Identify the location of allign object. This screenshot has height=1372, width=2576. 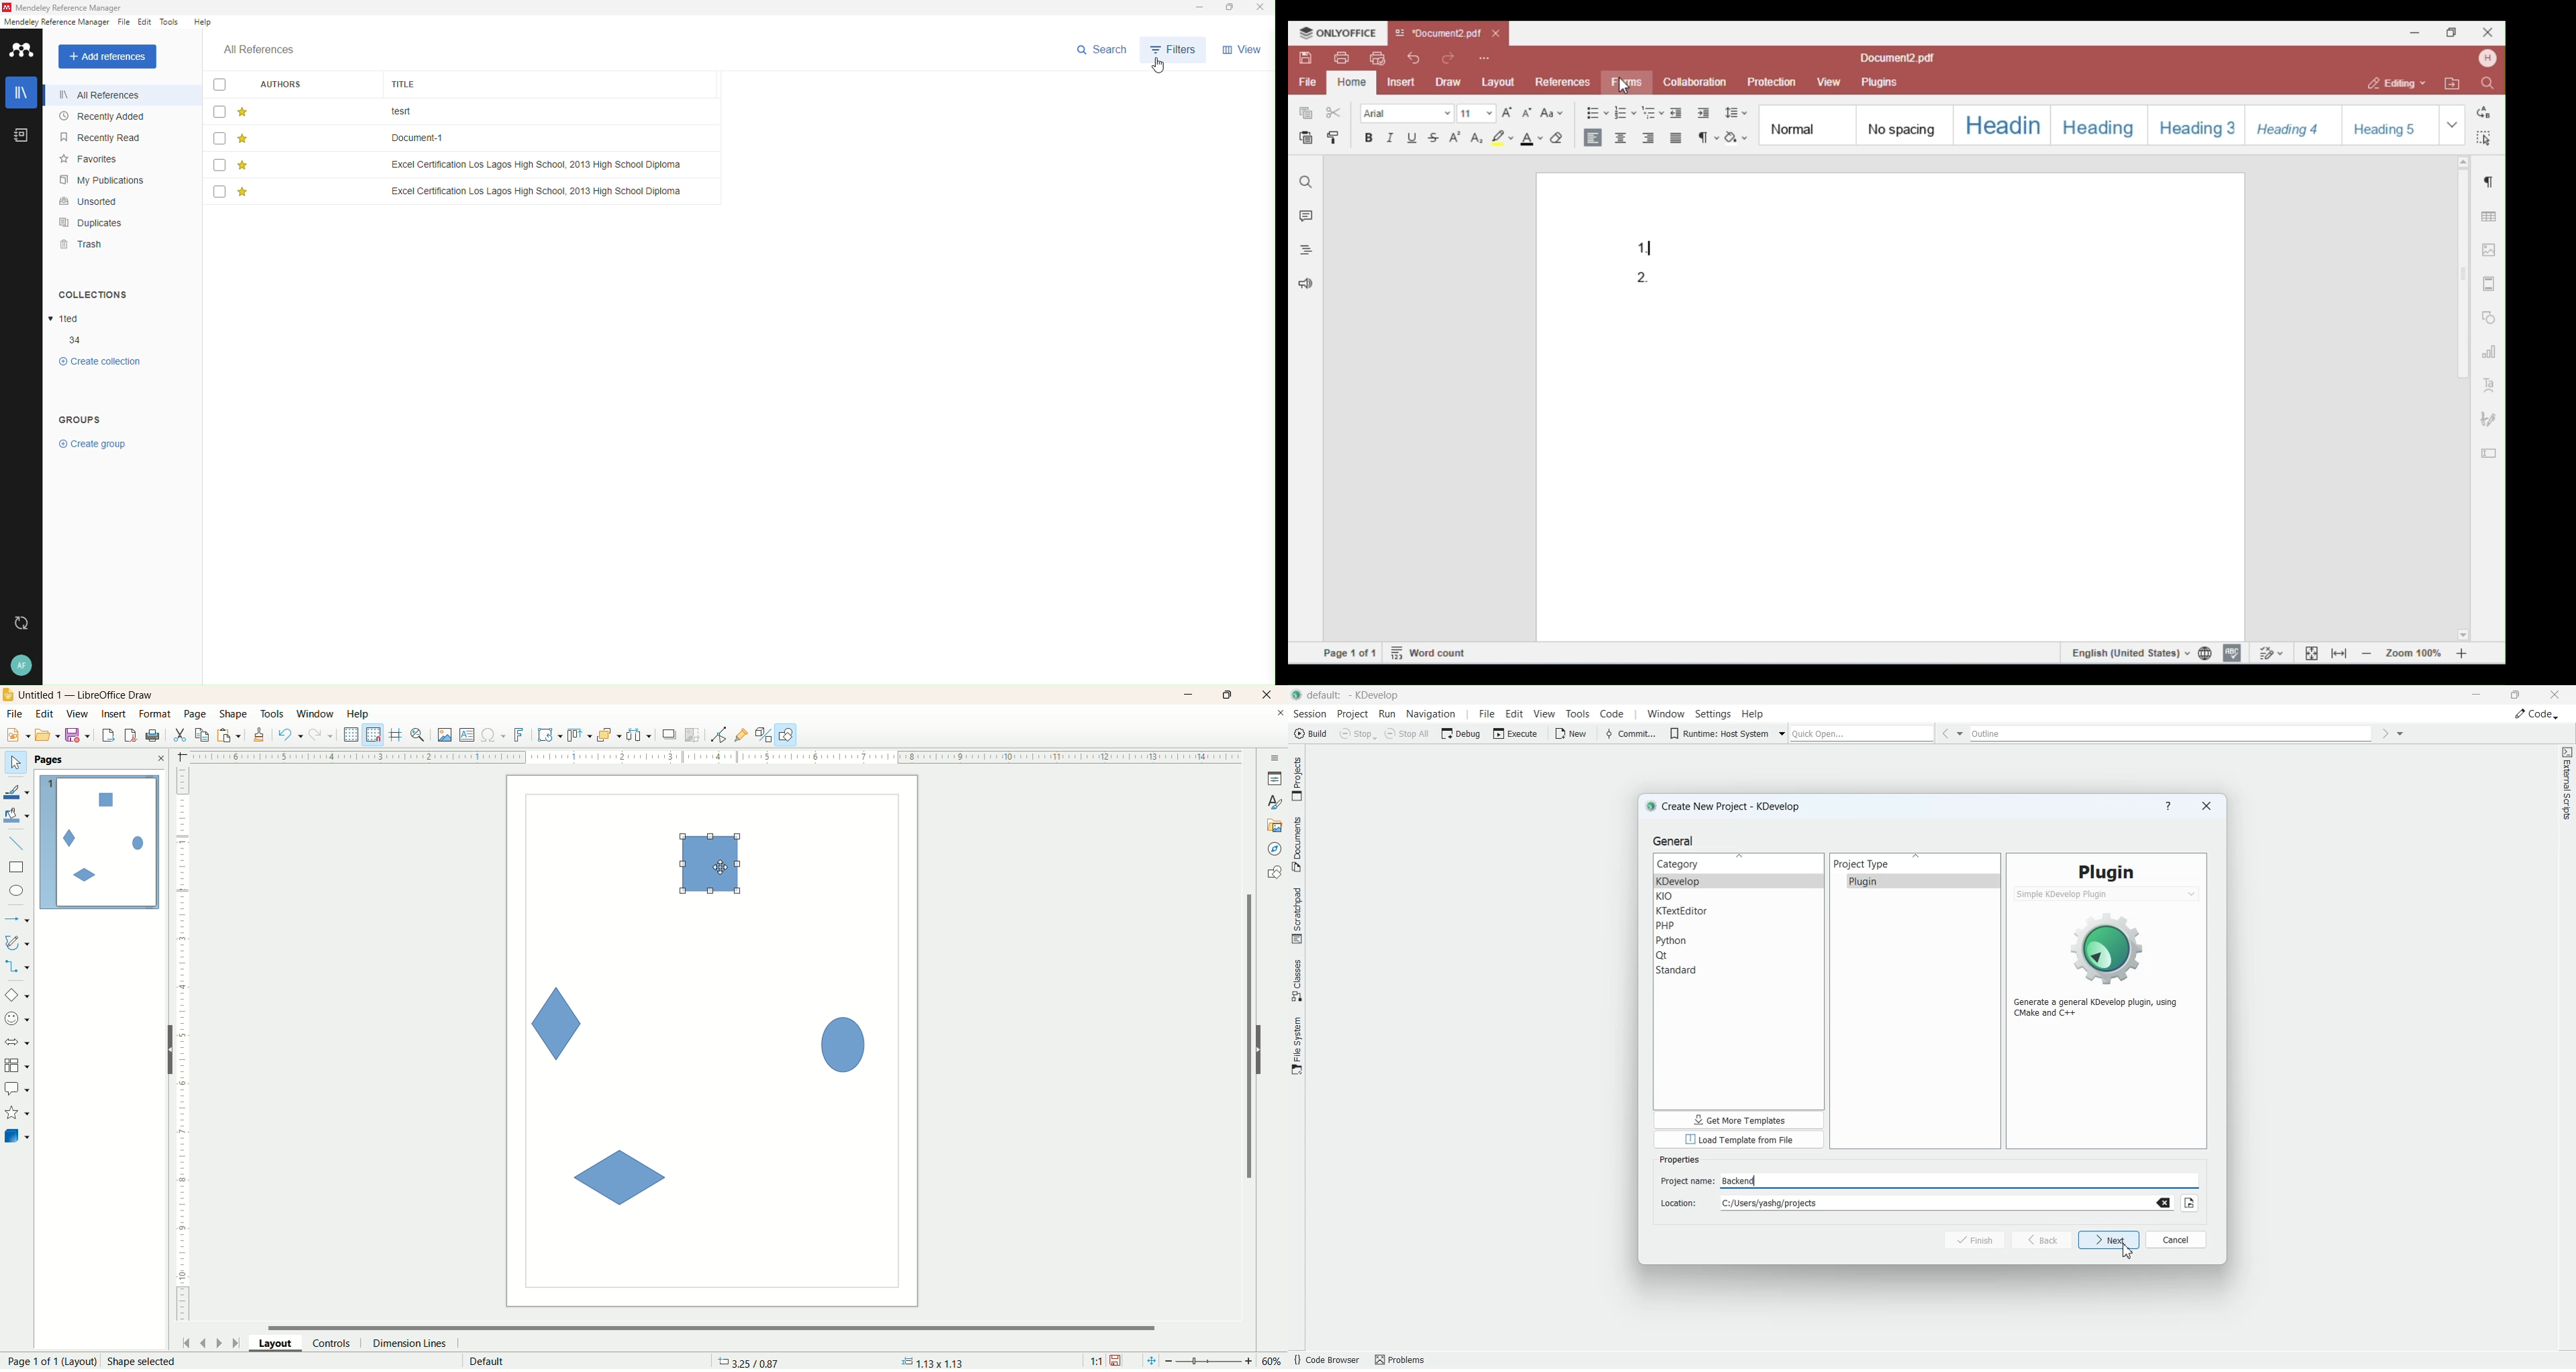
(580, 735).